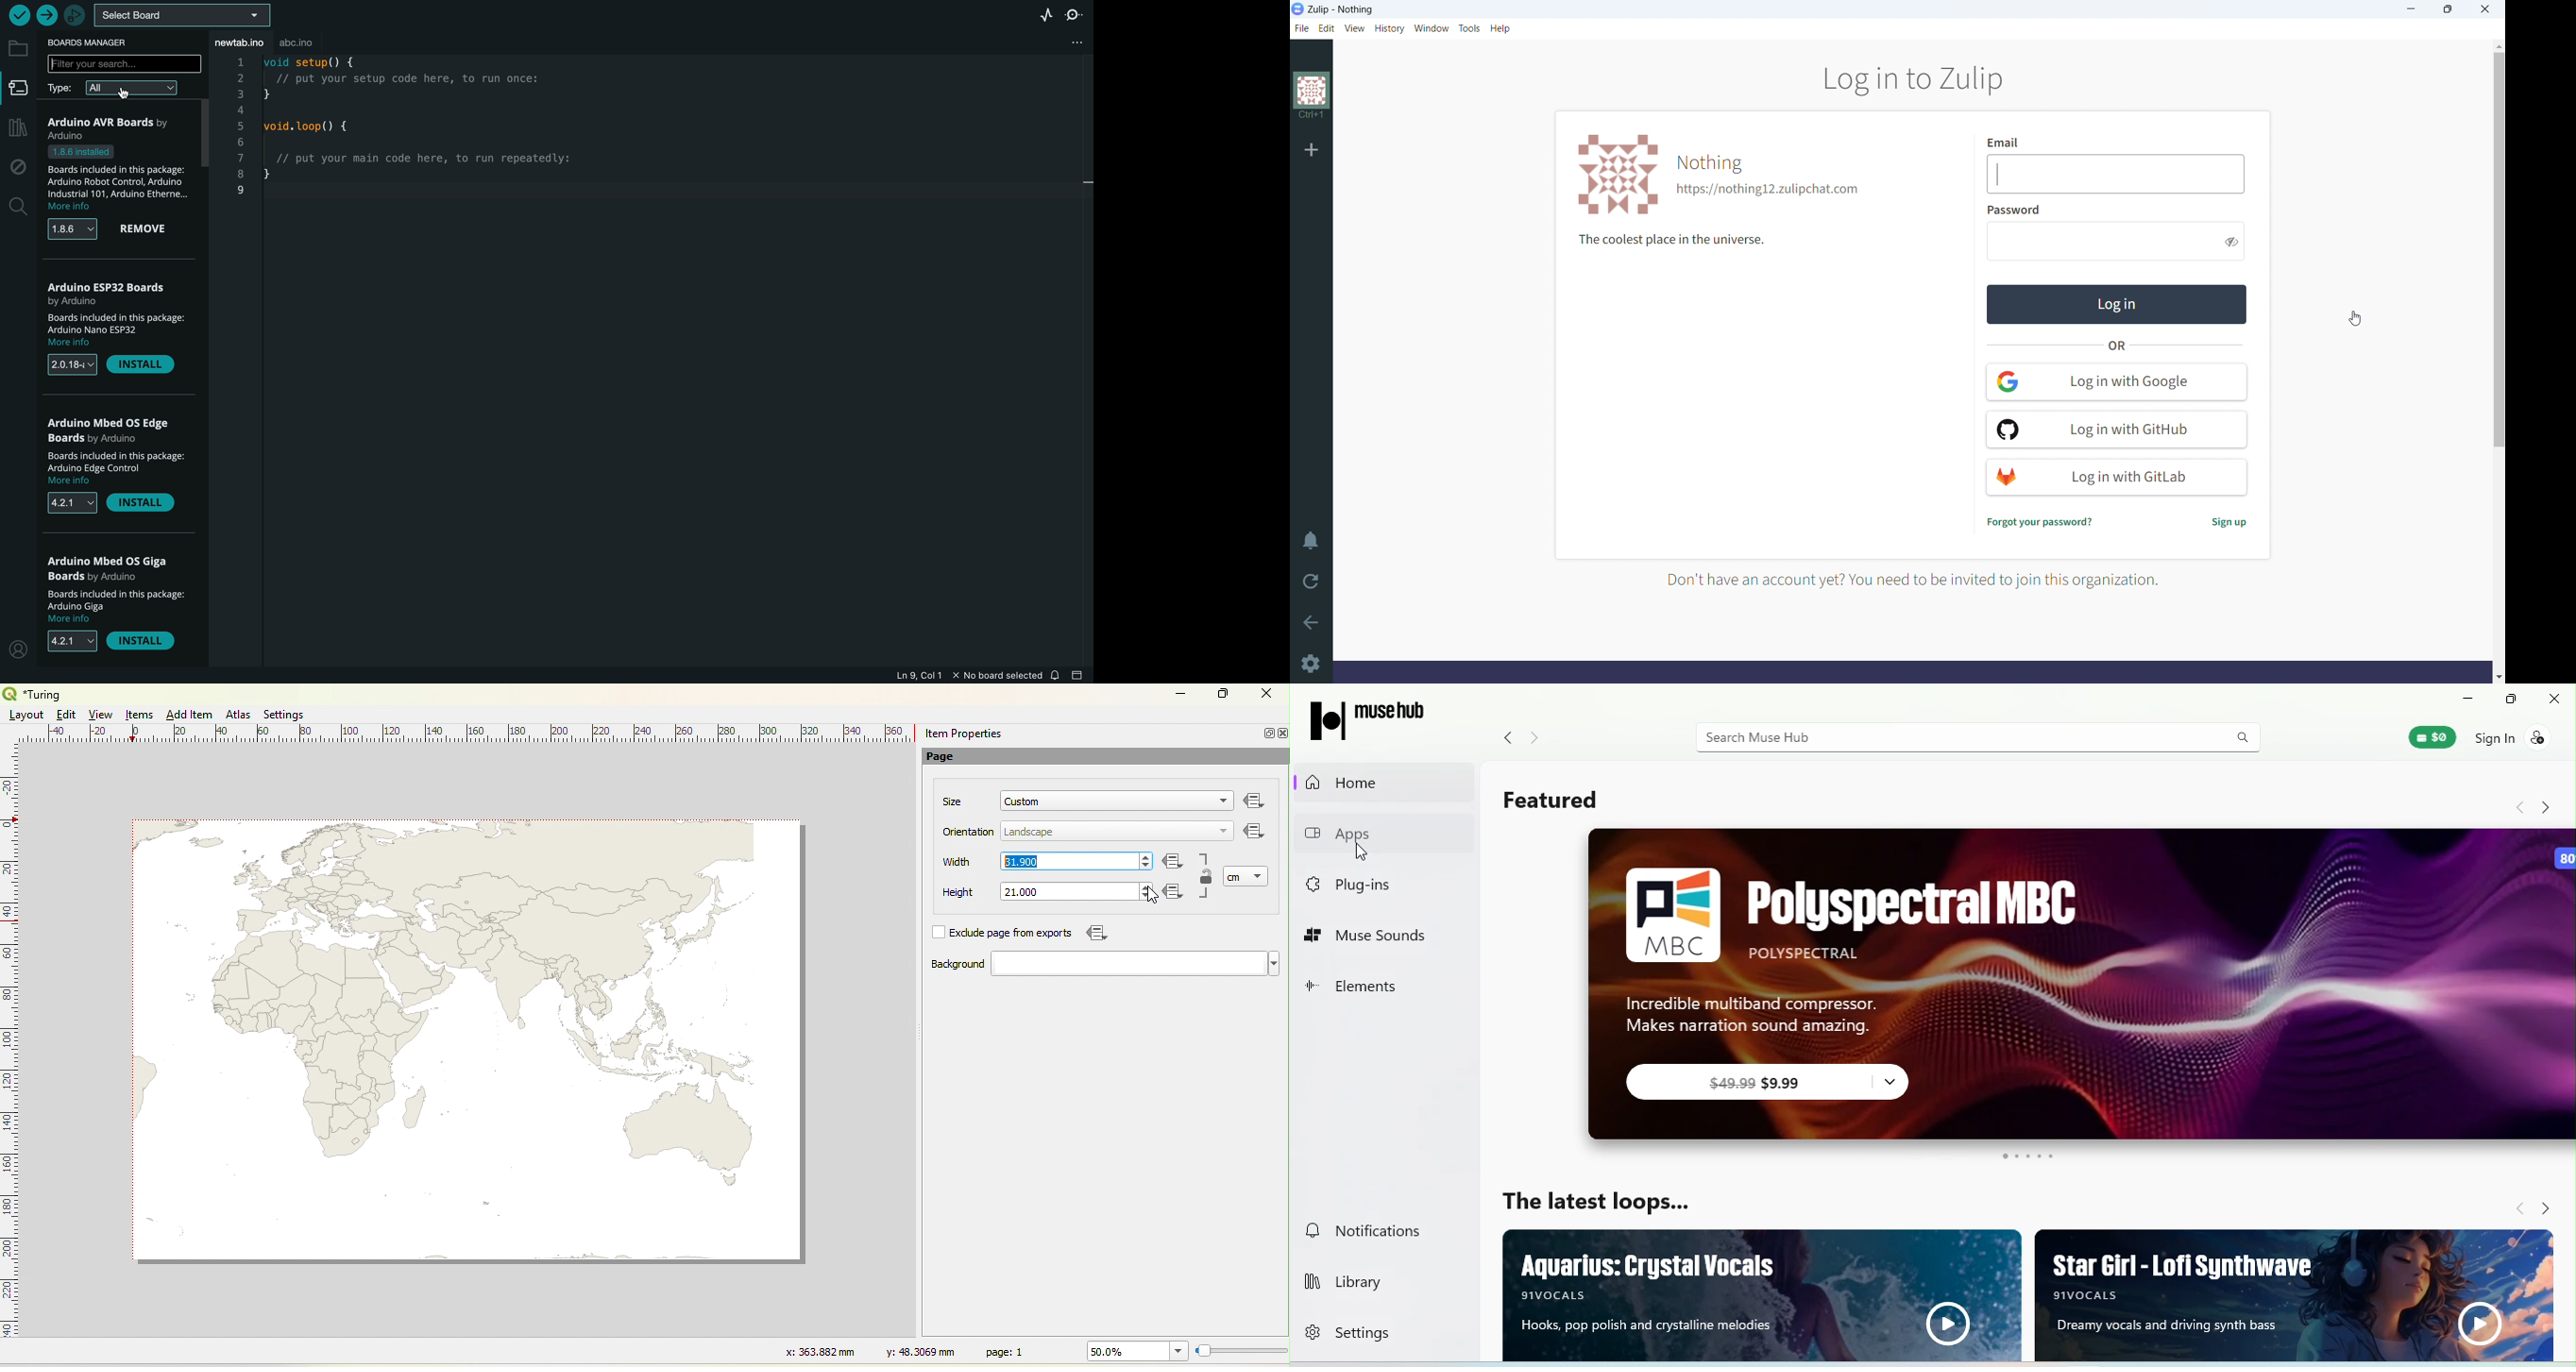 This screenshot has width=2576, height=1372. What do you see at coordinates (1924, 579) in the screenshot?
I see `on screen message` at bounding box center [1924, 579].